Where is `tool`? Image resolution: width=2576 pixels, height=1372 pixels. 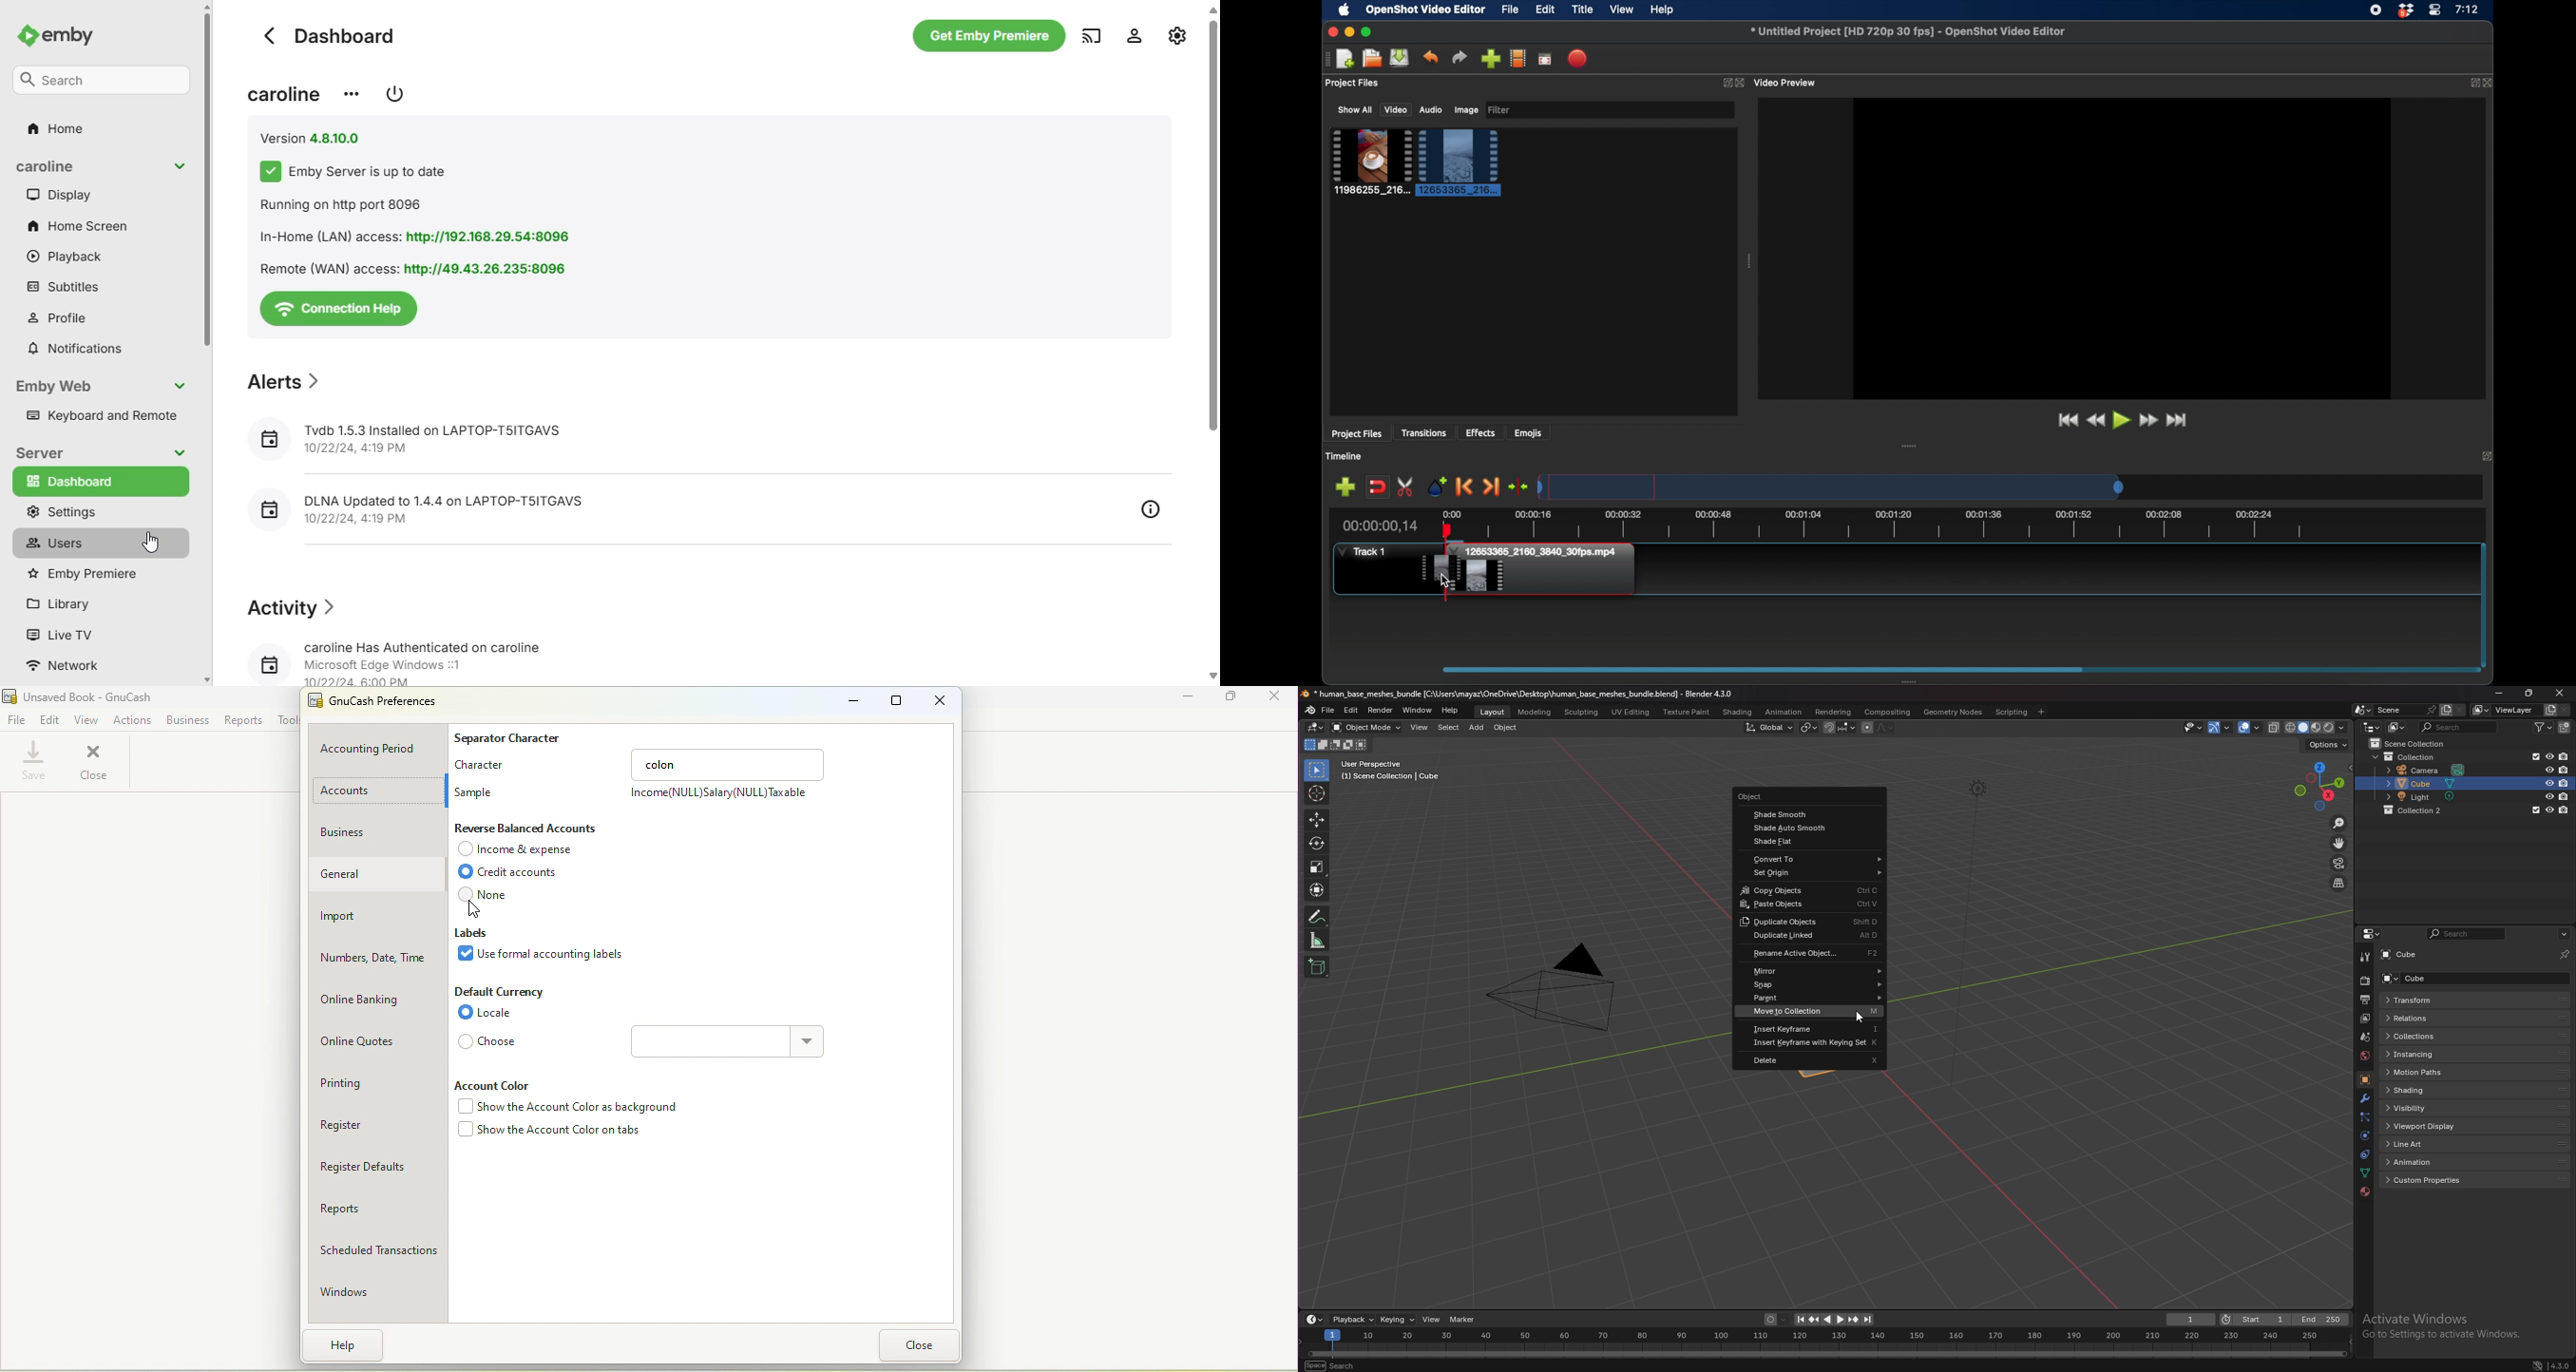
tool is located at coordinates (2366, 957).